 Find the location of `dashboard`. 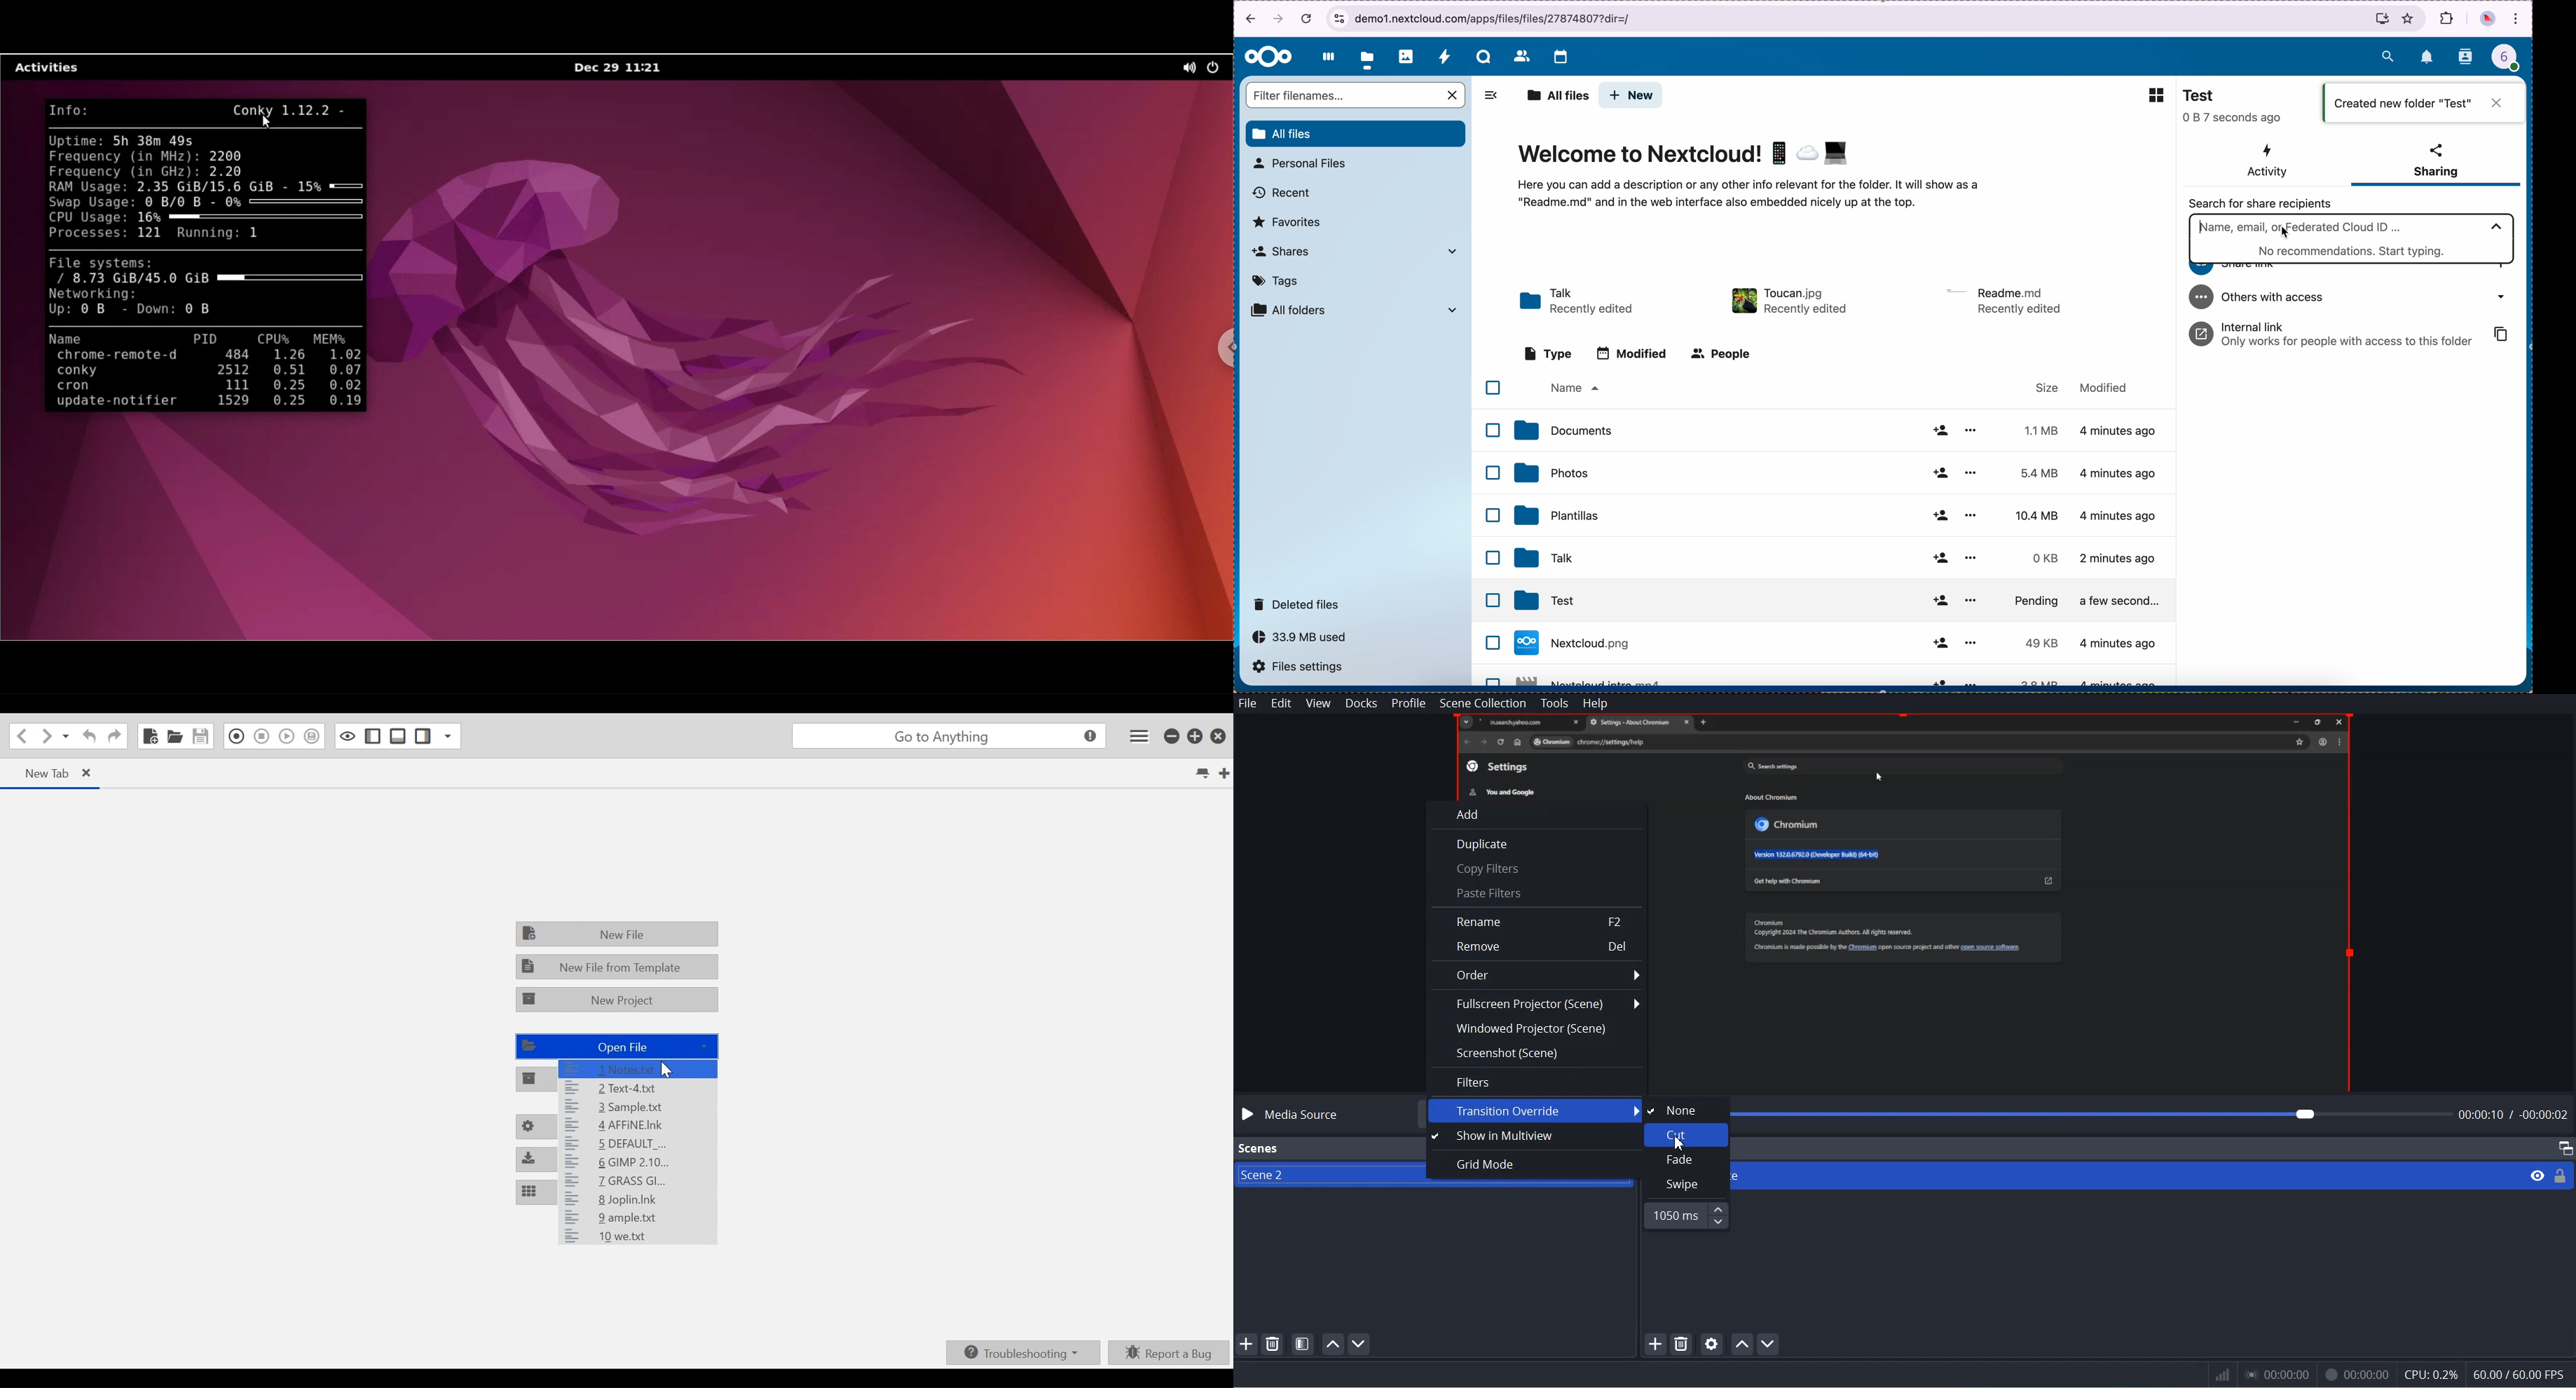

dashboard is located at coordinates (1326, 56).